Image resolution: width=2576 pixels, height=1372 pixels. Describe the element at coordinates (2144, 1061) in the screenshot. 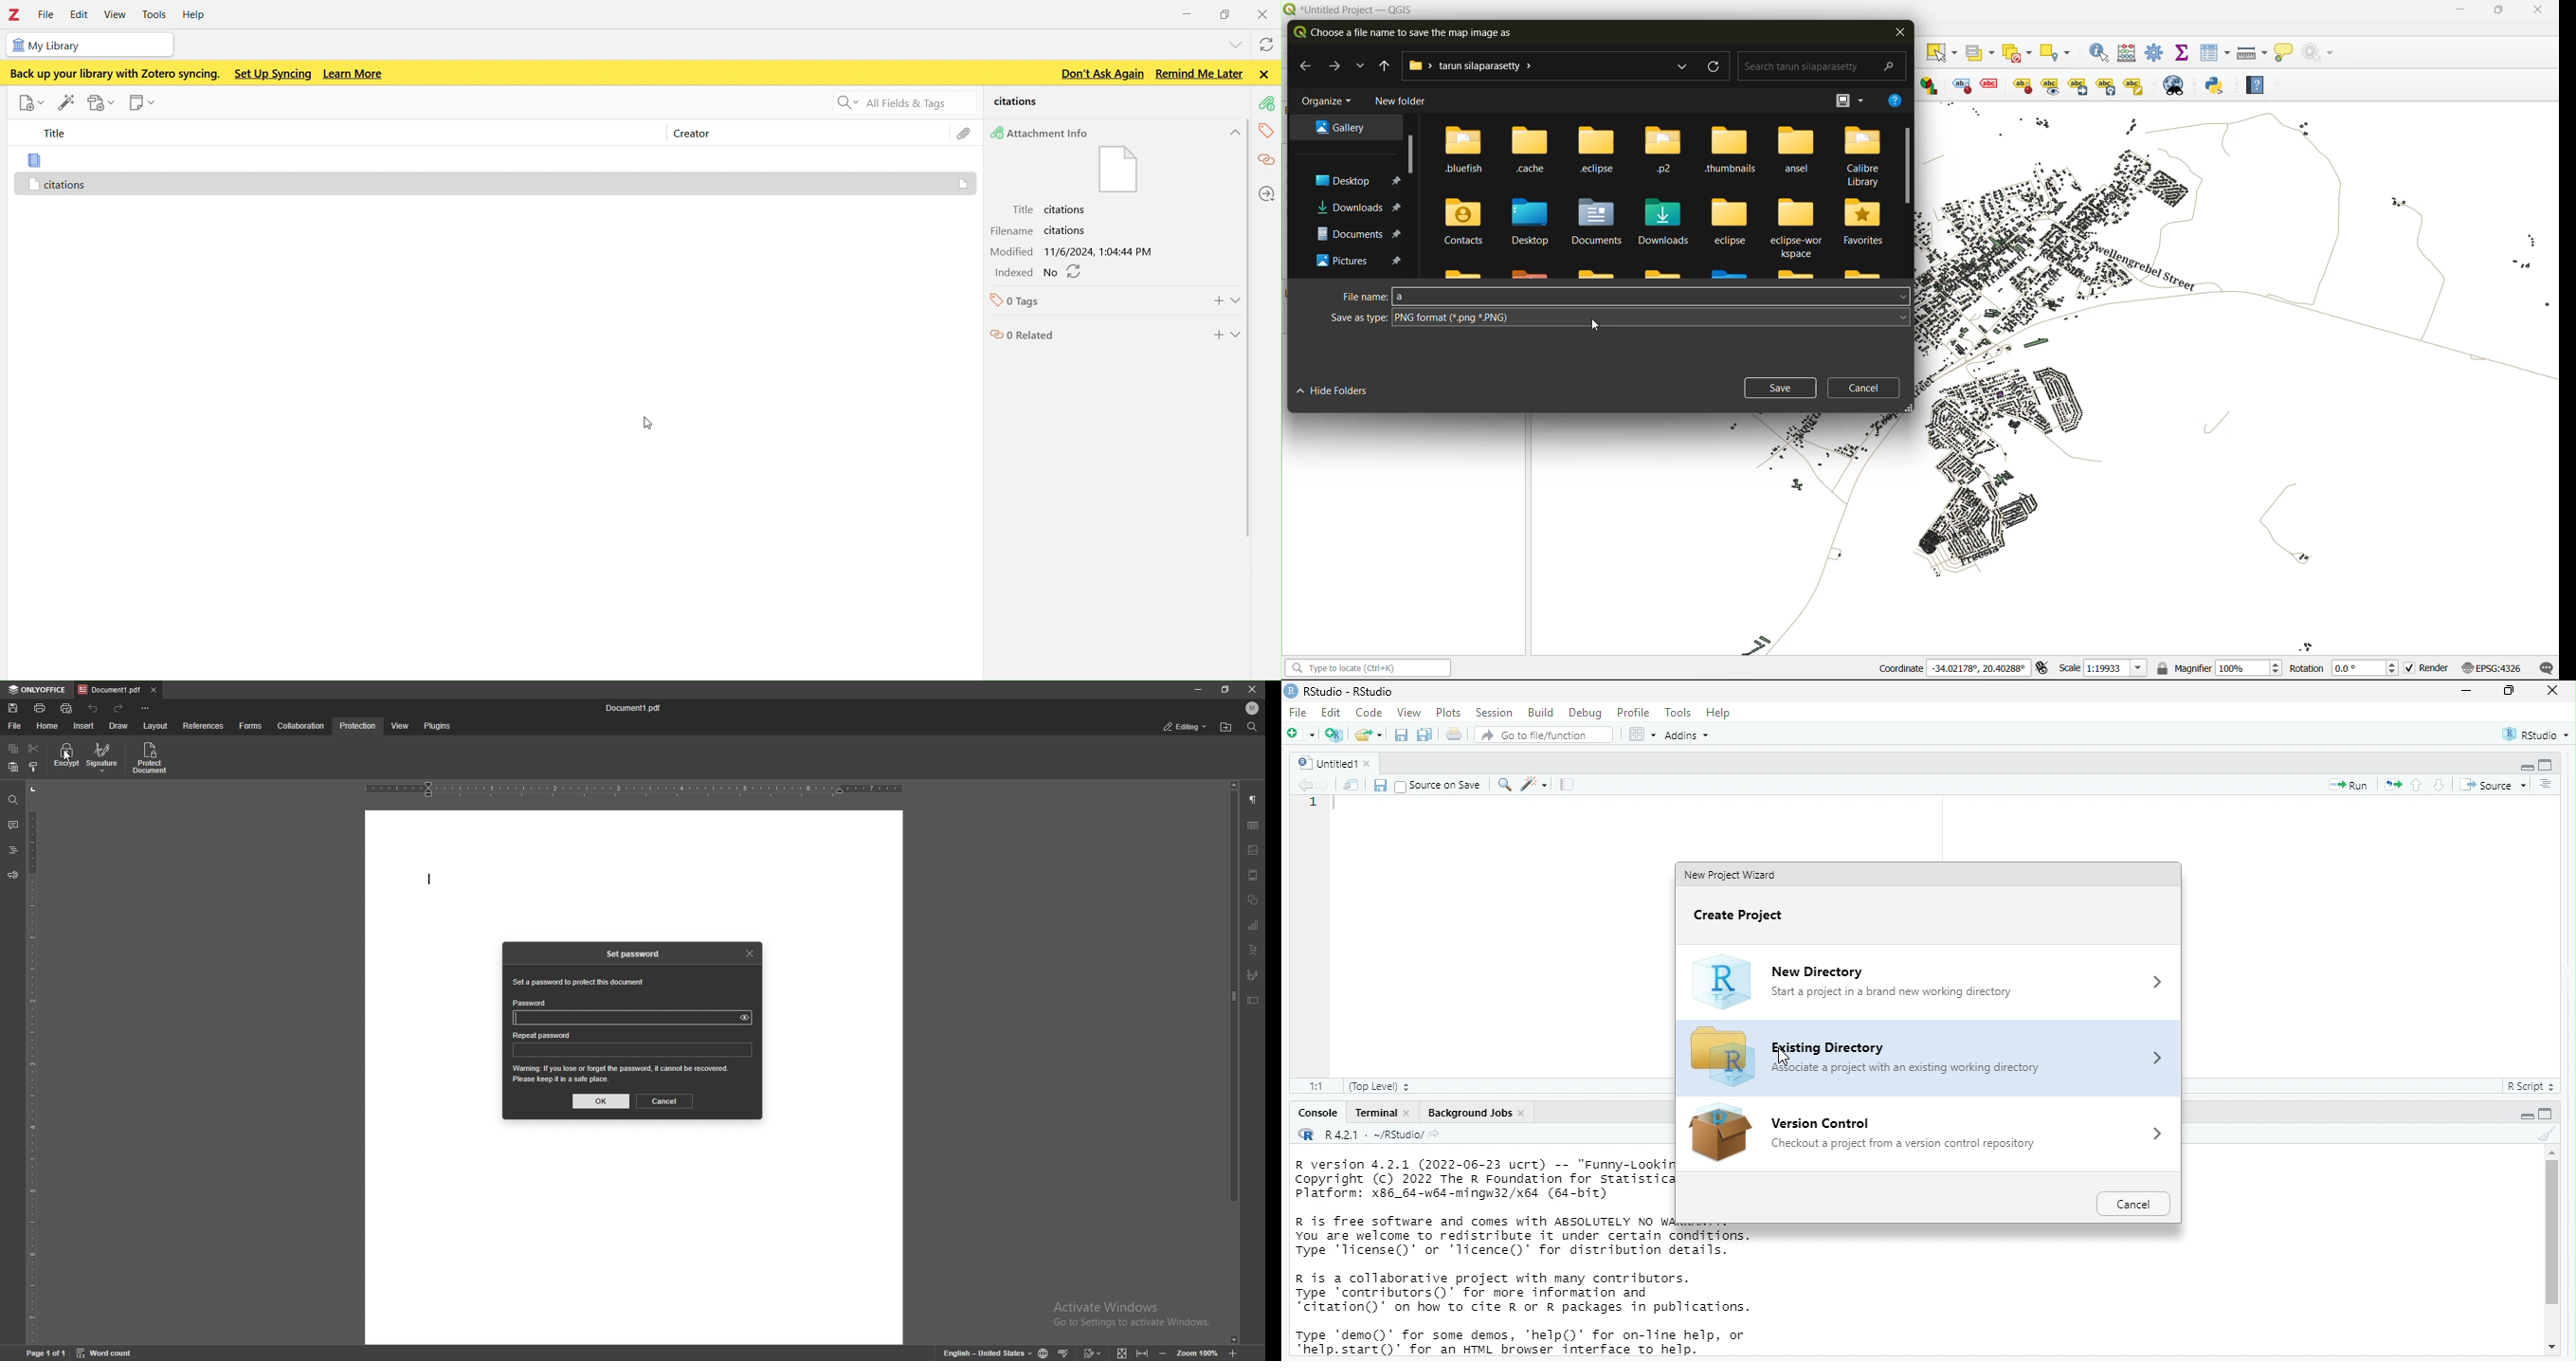

I see `more options icon` at that location.